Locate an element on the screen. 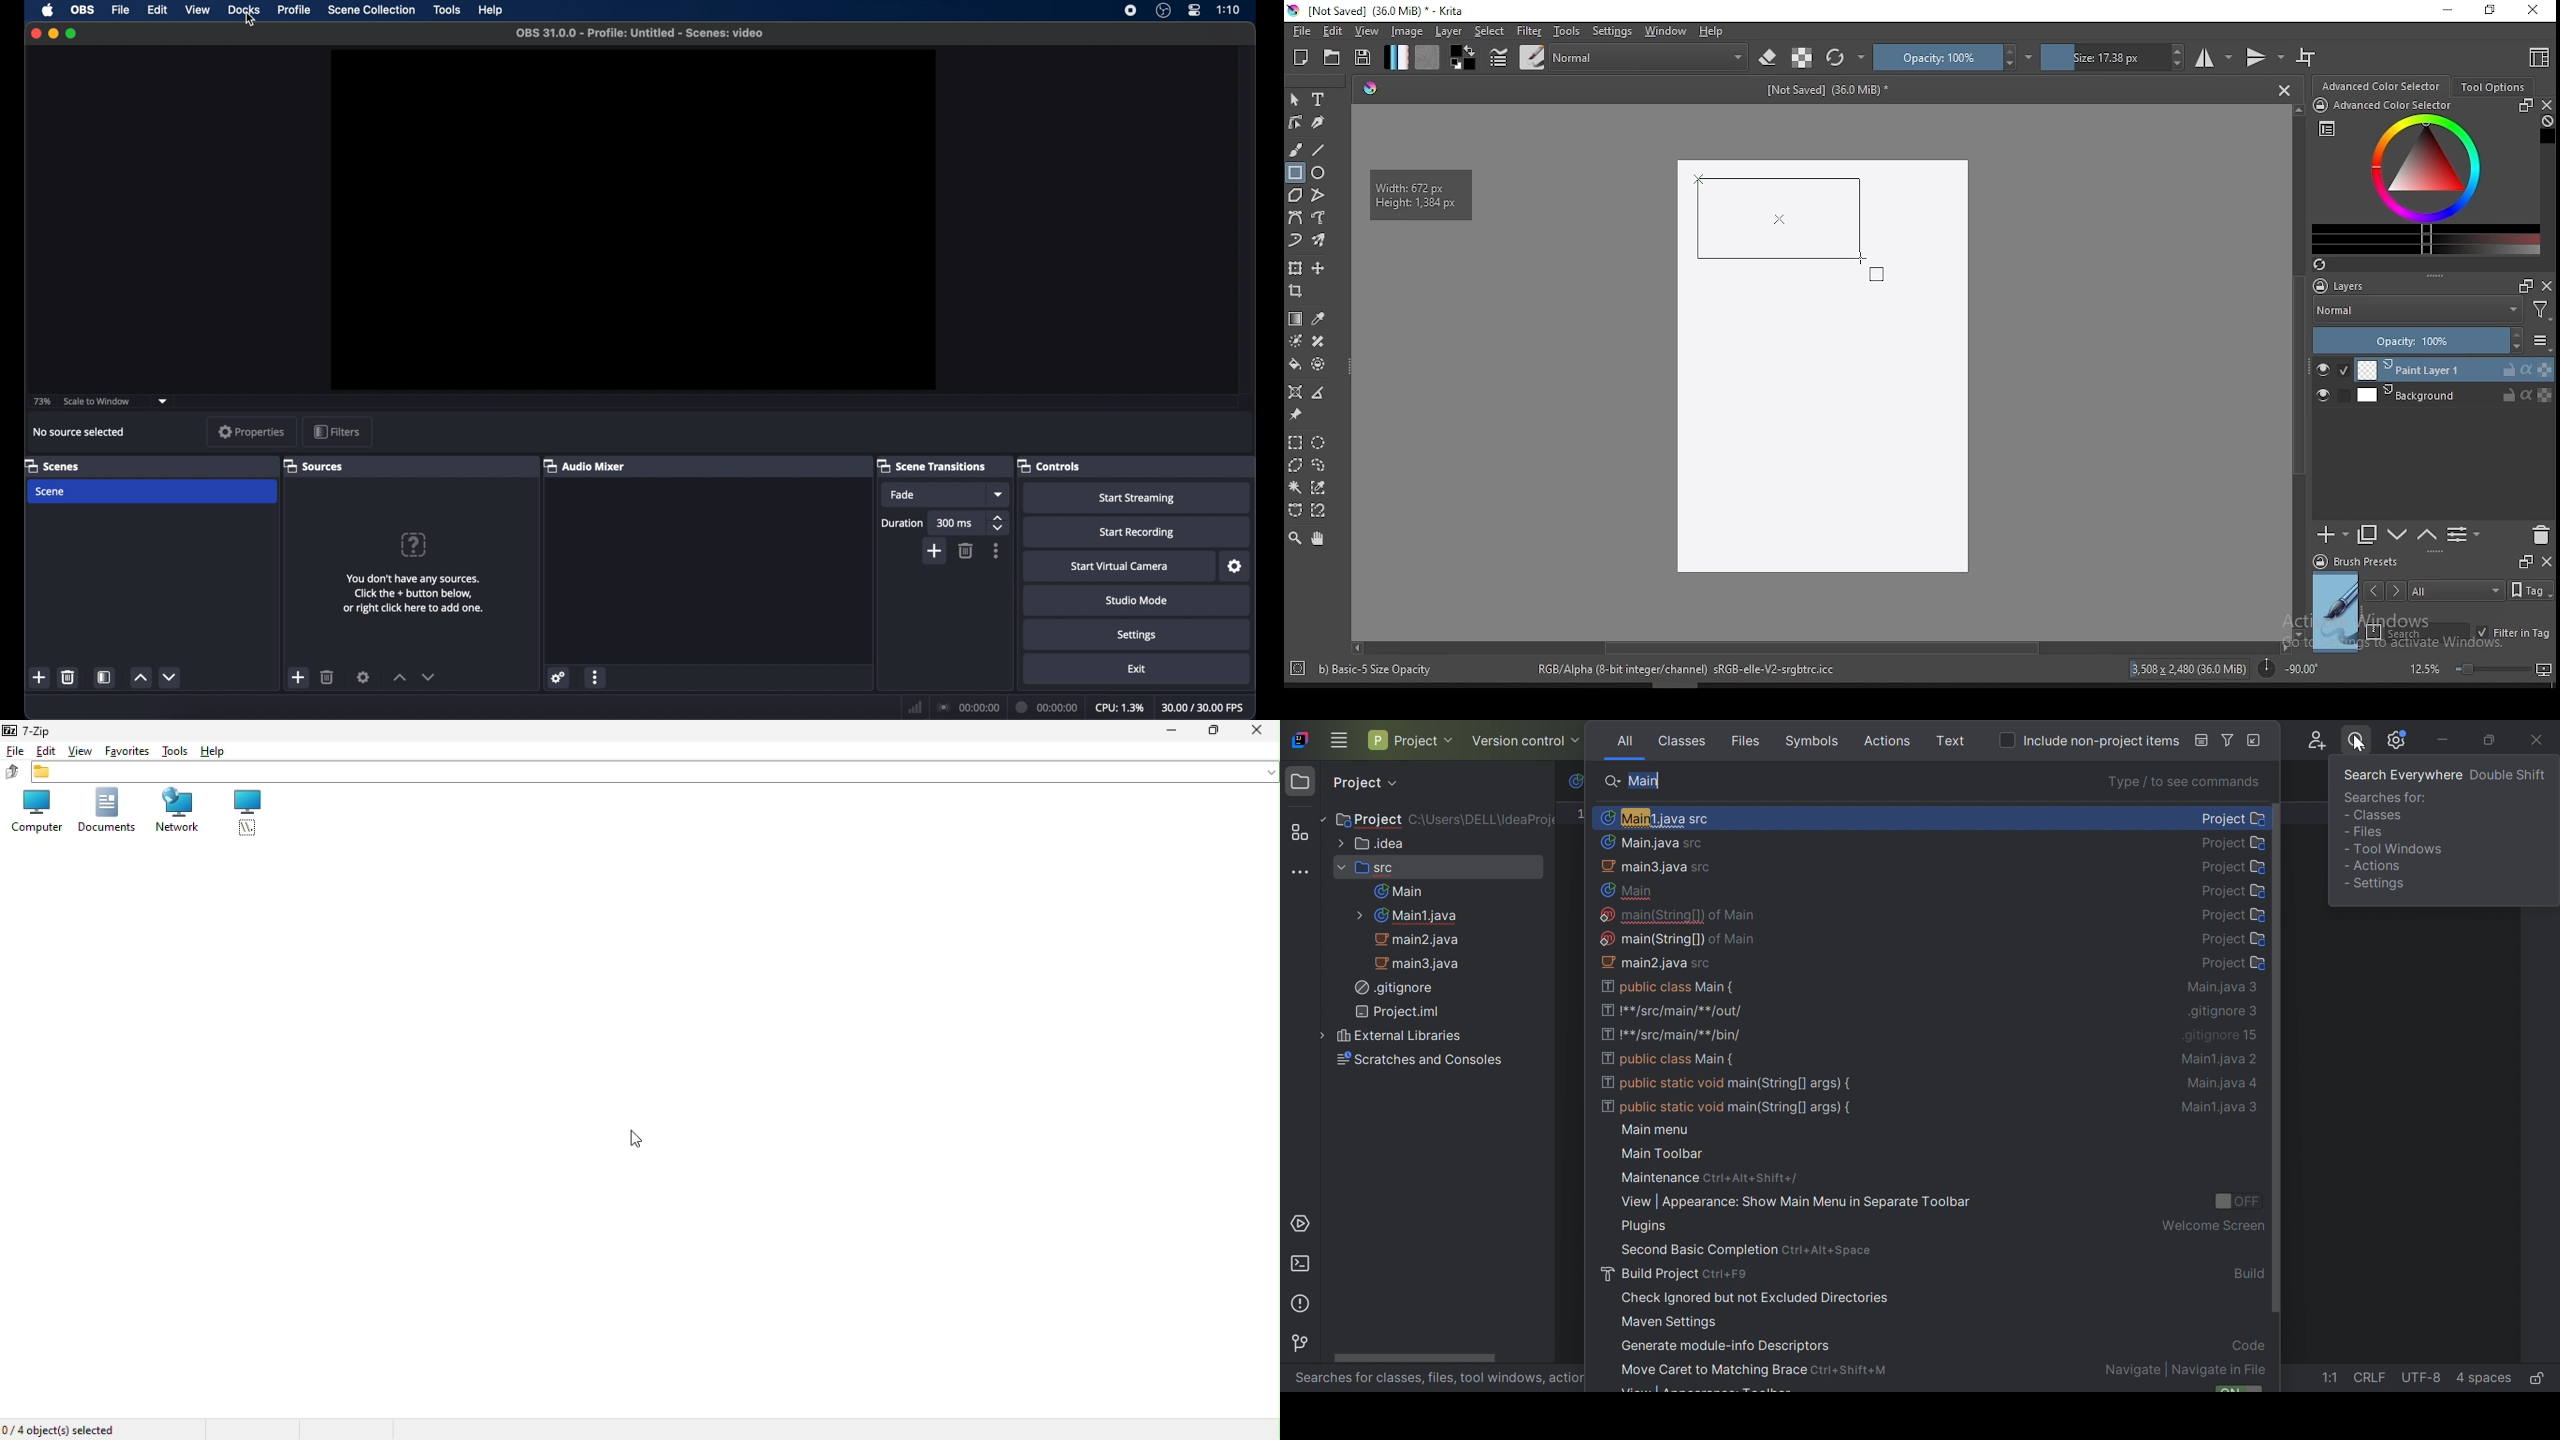 This screenshot has width=2576, height=1456. reload original preset is located at coordinates (1846, 57).